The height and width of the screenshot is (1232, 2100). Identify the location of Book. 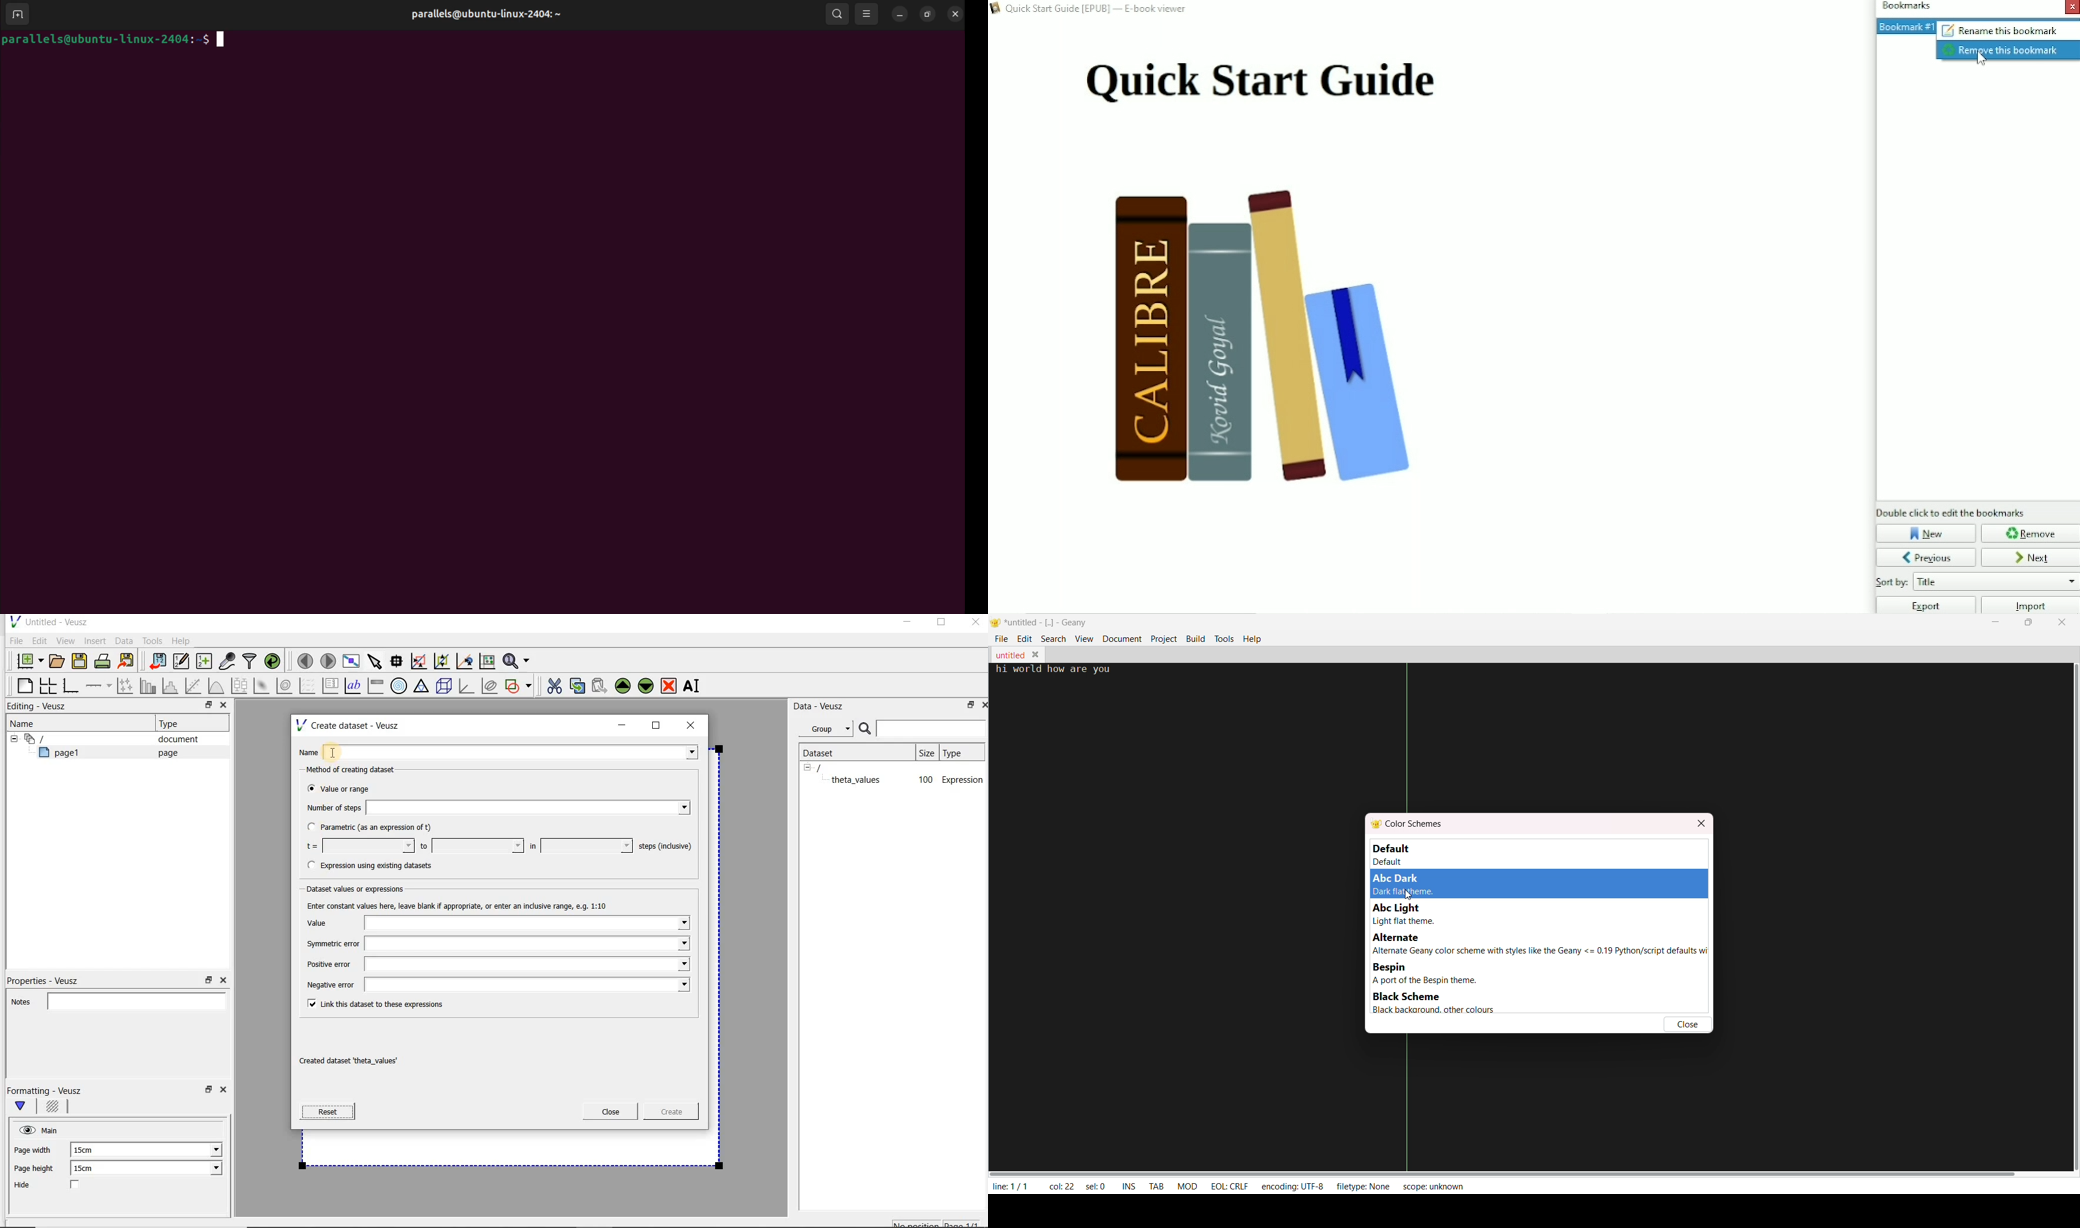
(1278, 343).